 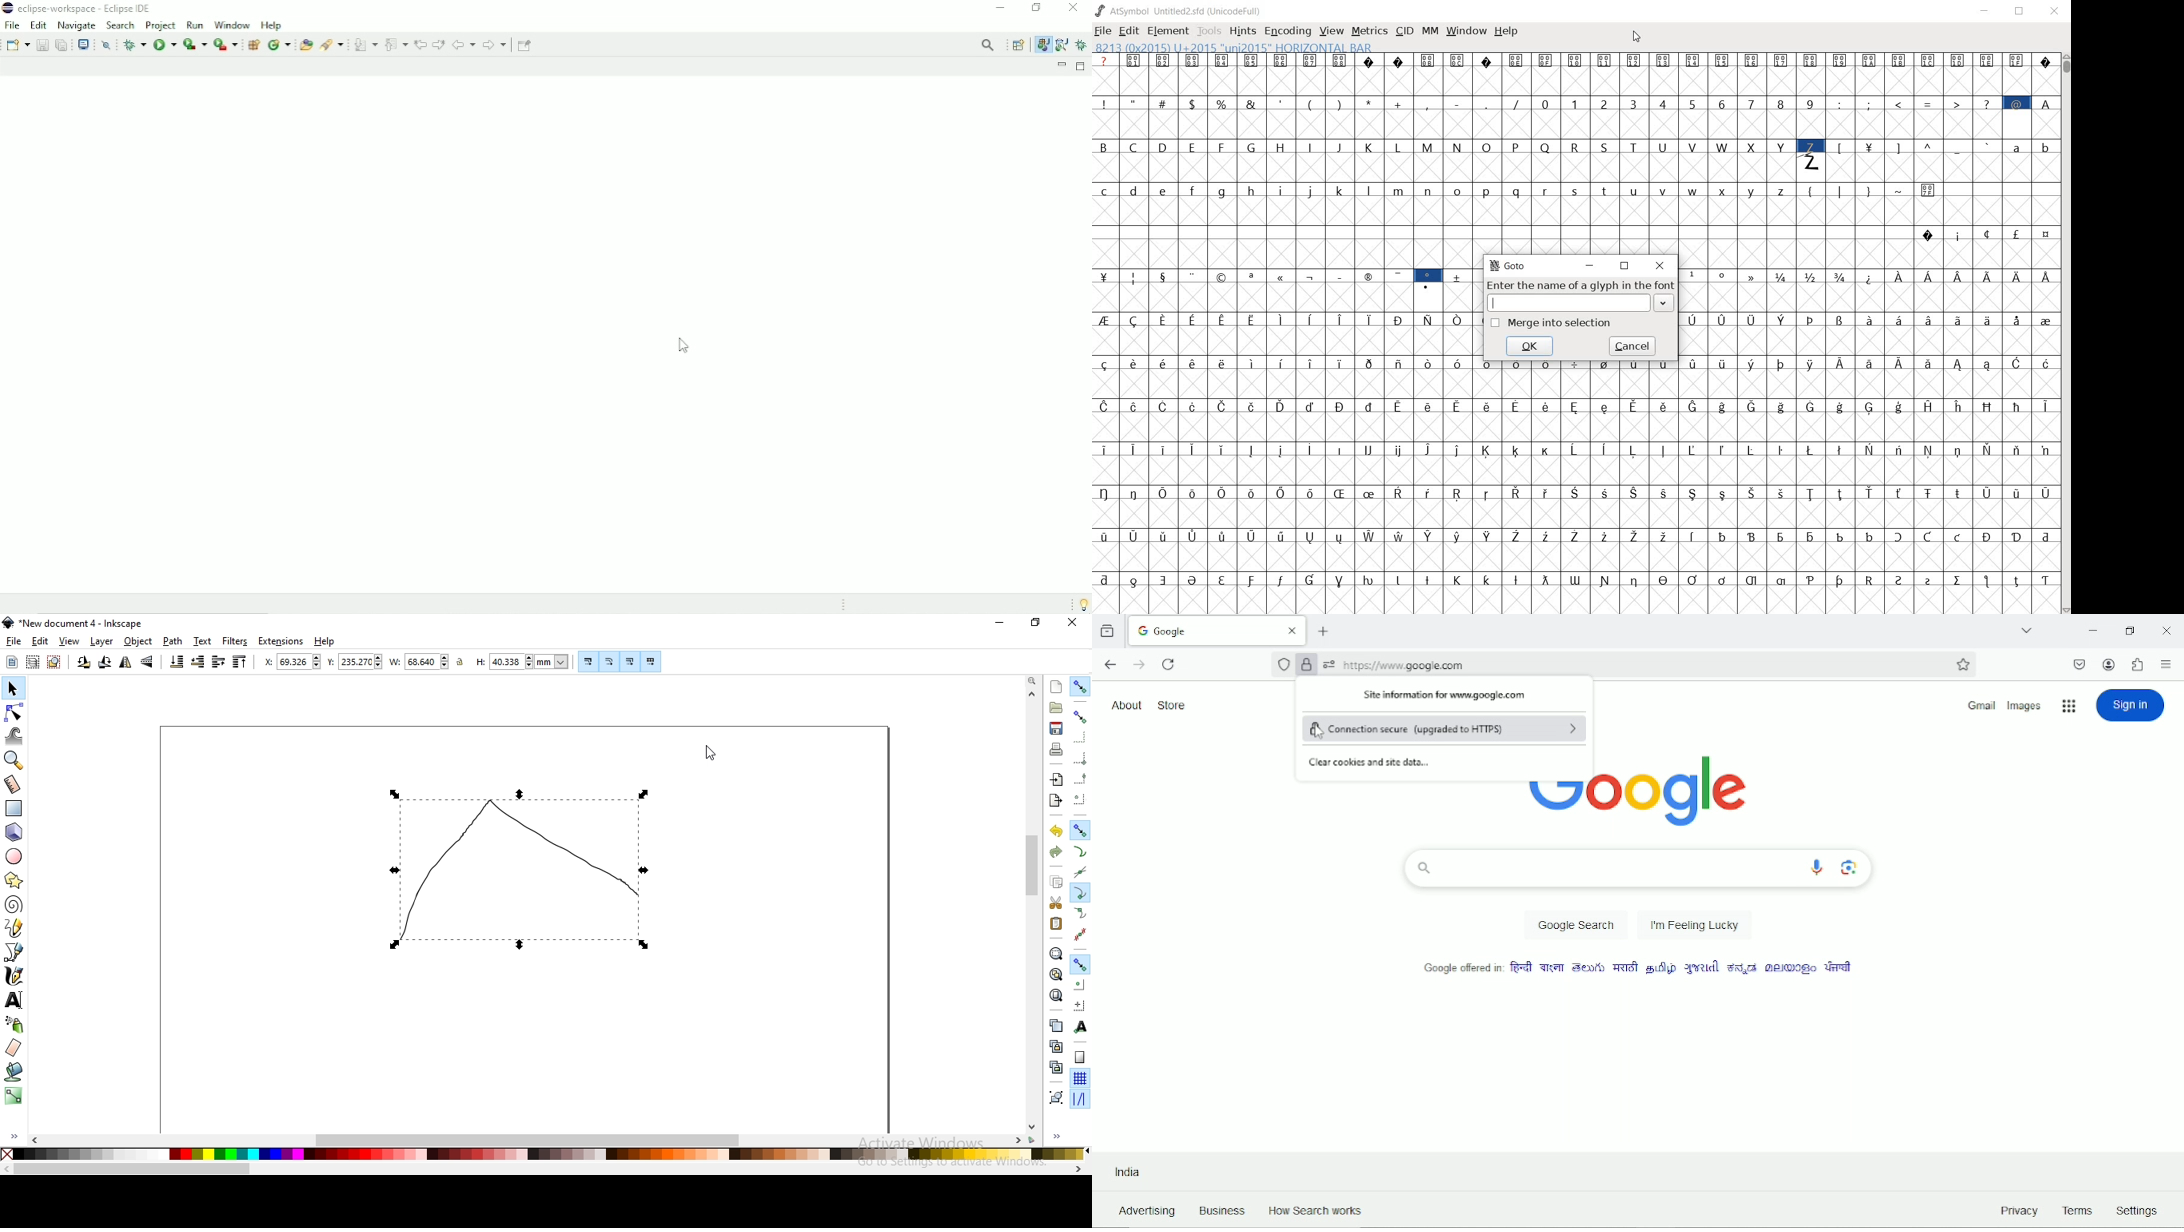 I want to click on ENCODING, so click(x=1288, y=31).